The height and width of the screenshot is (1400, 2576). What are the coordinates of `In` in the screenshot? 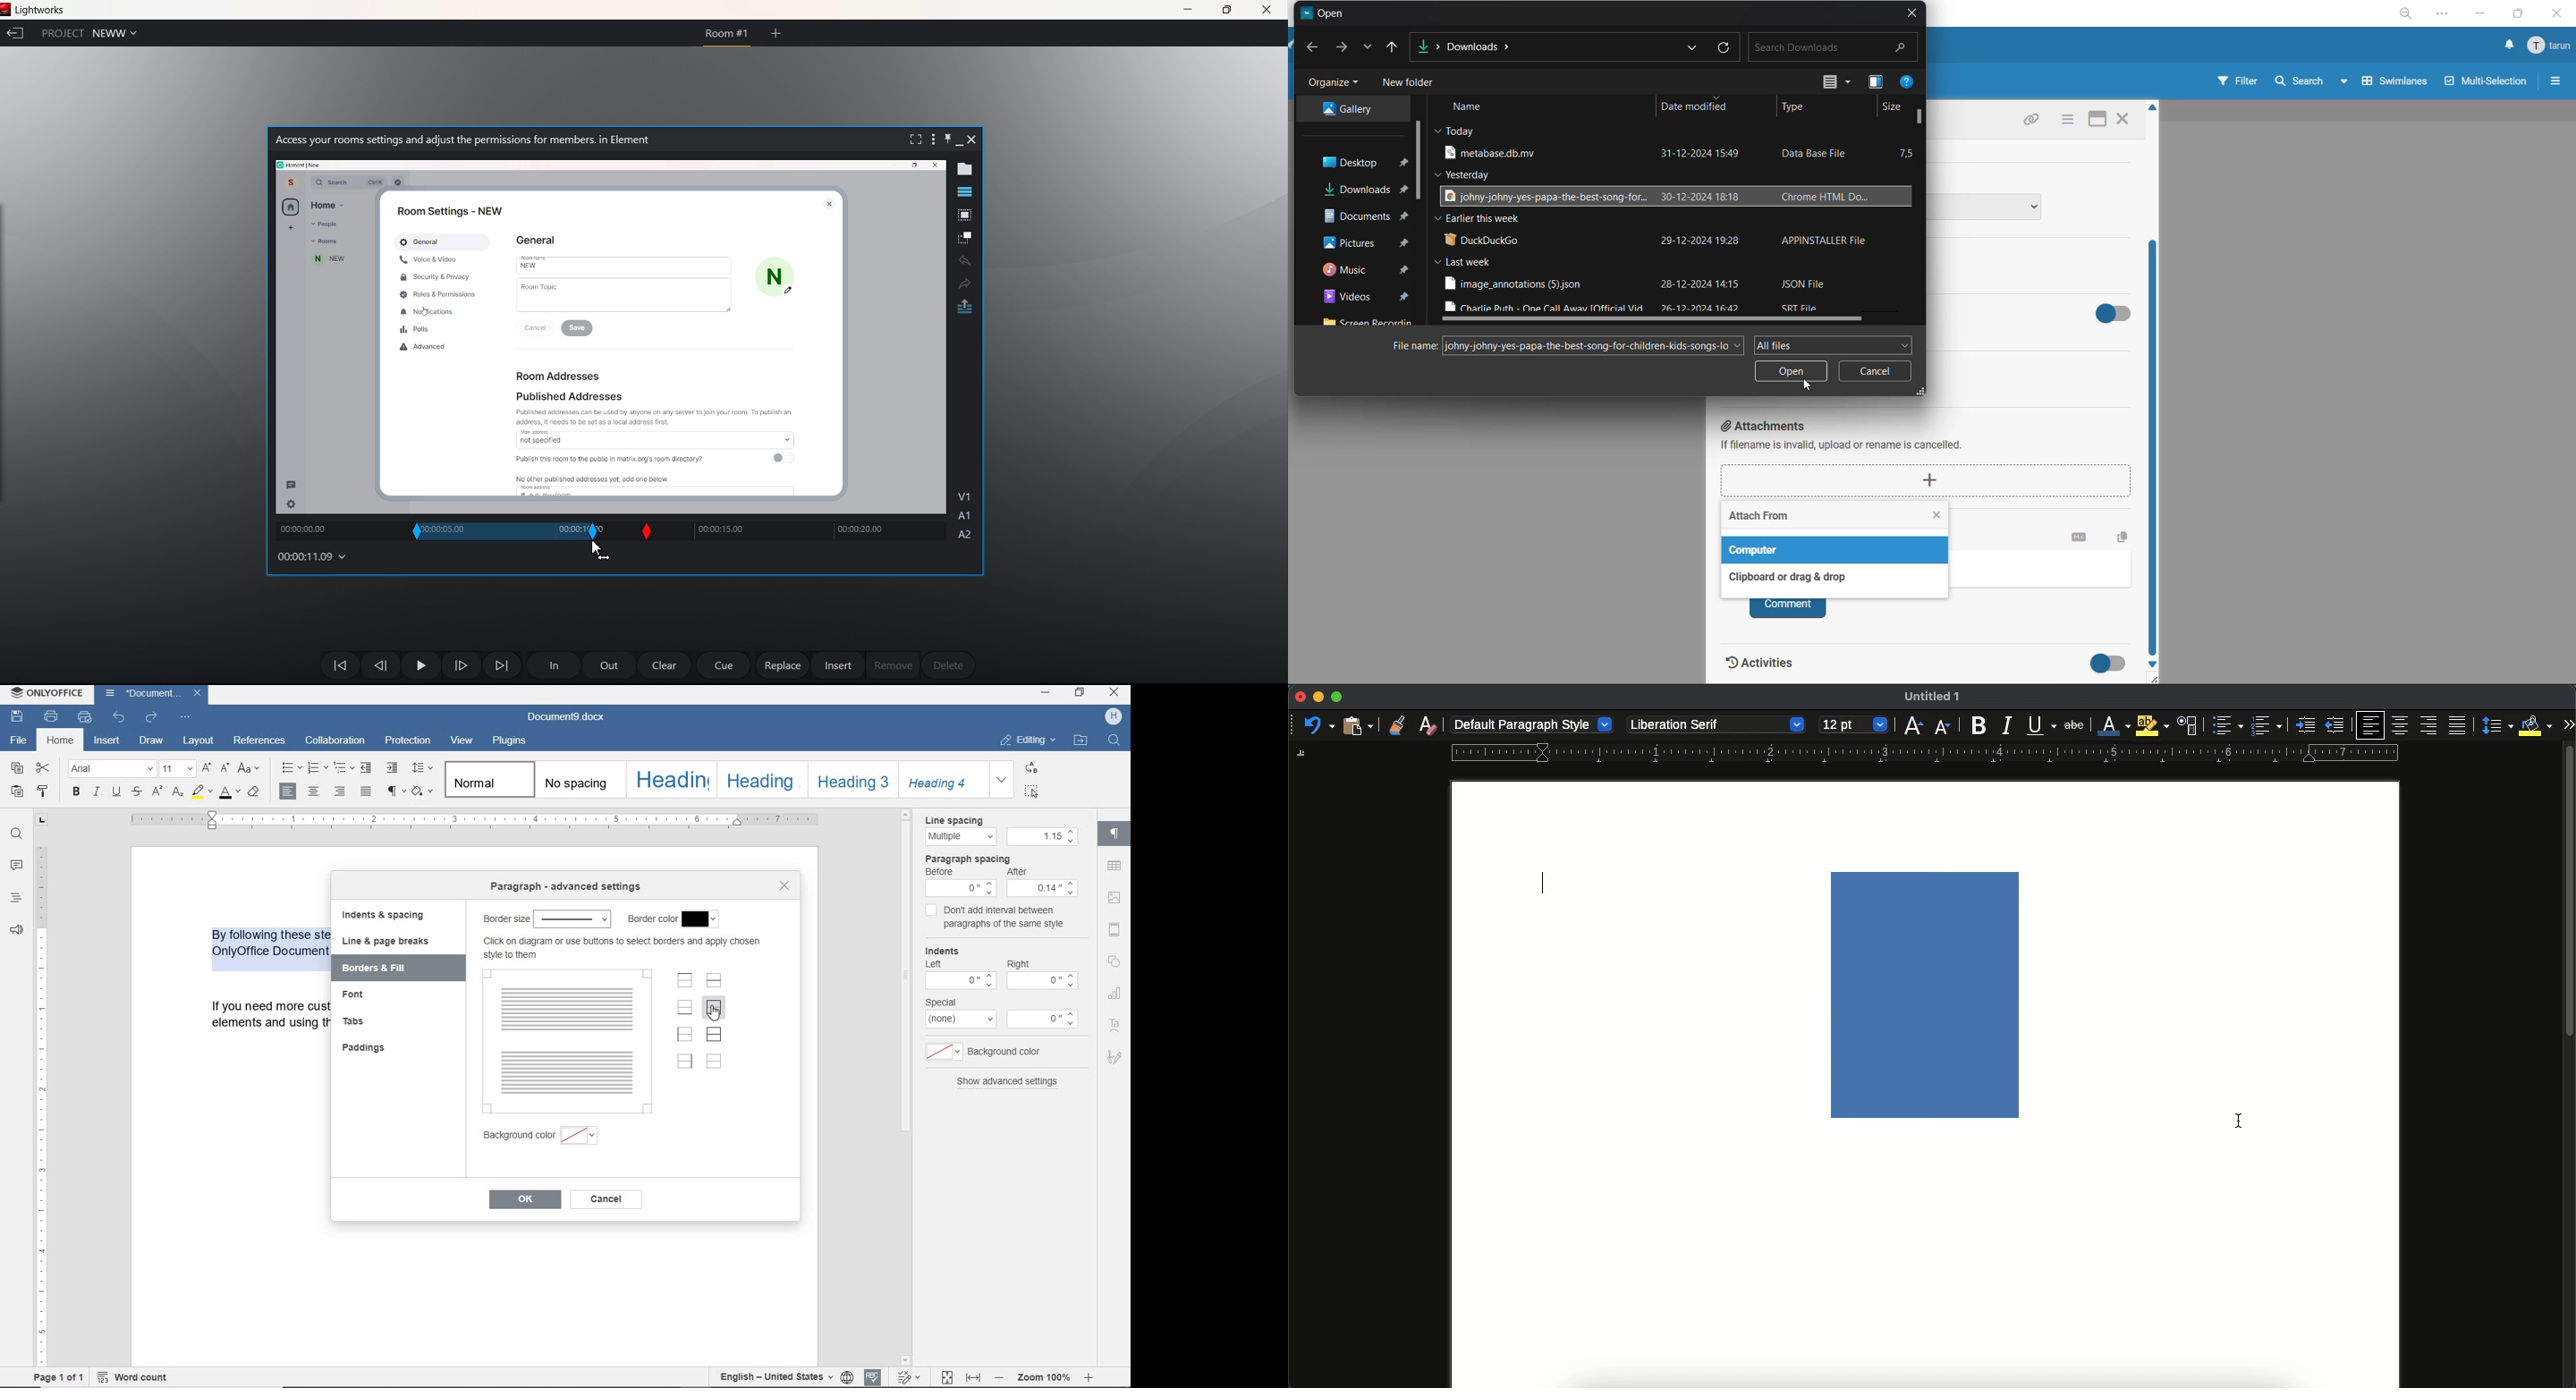 It's located at (552, 664).